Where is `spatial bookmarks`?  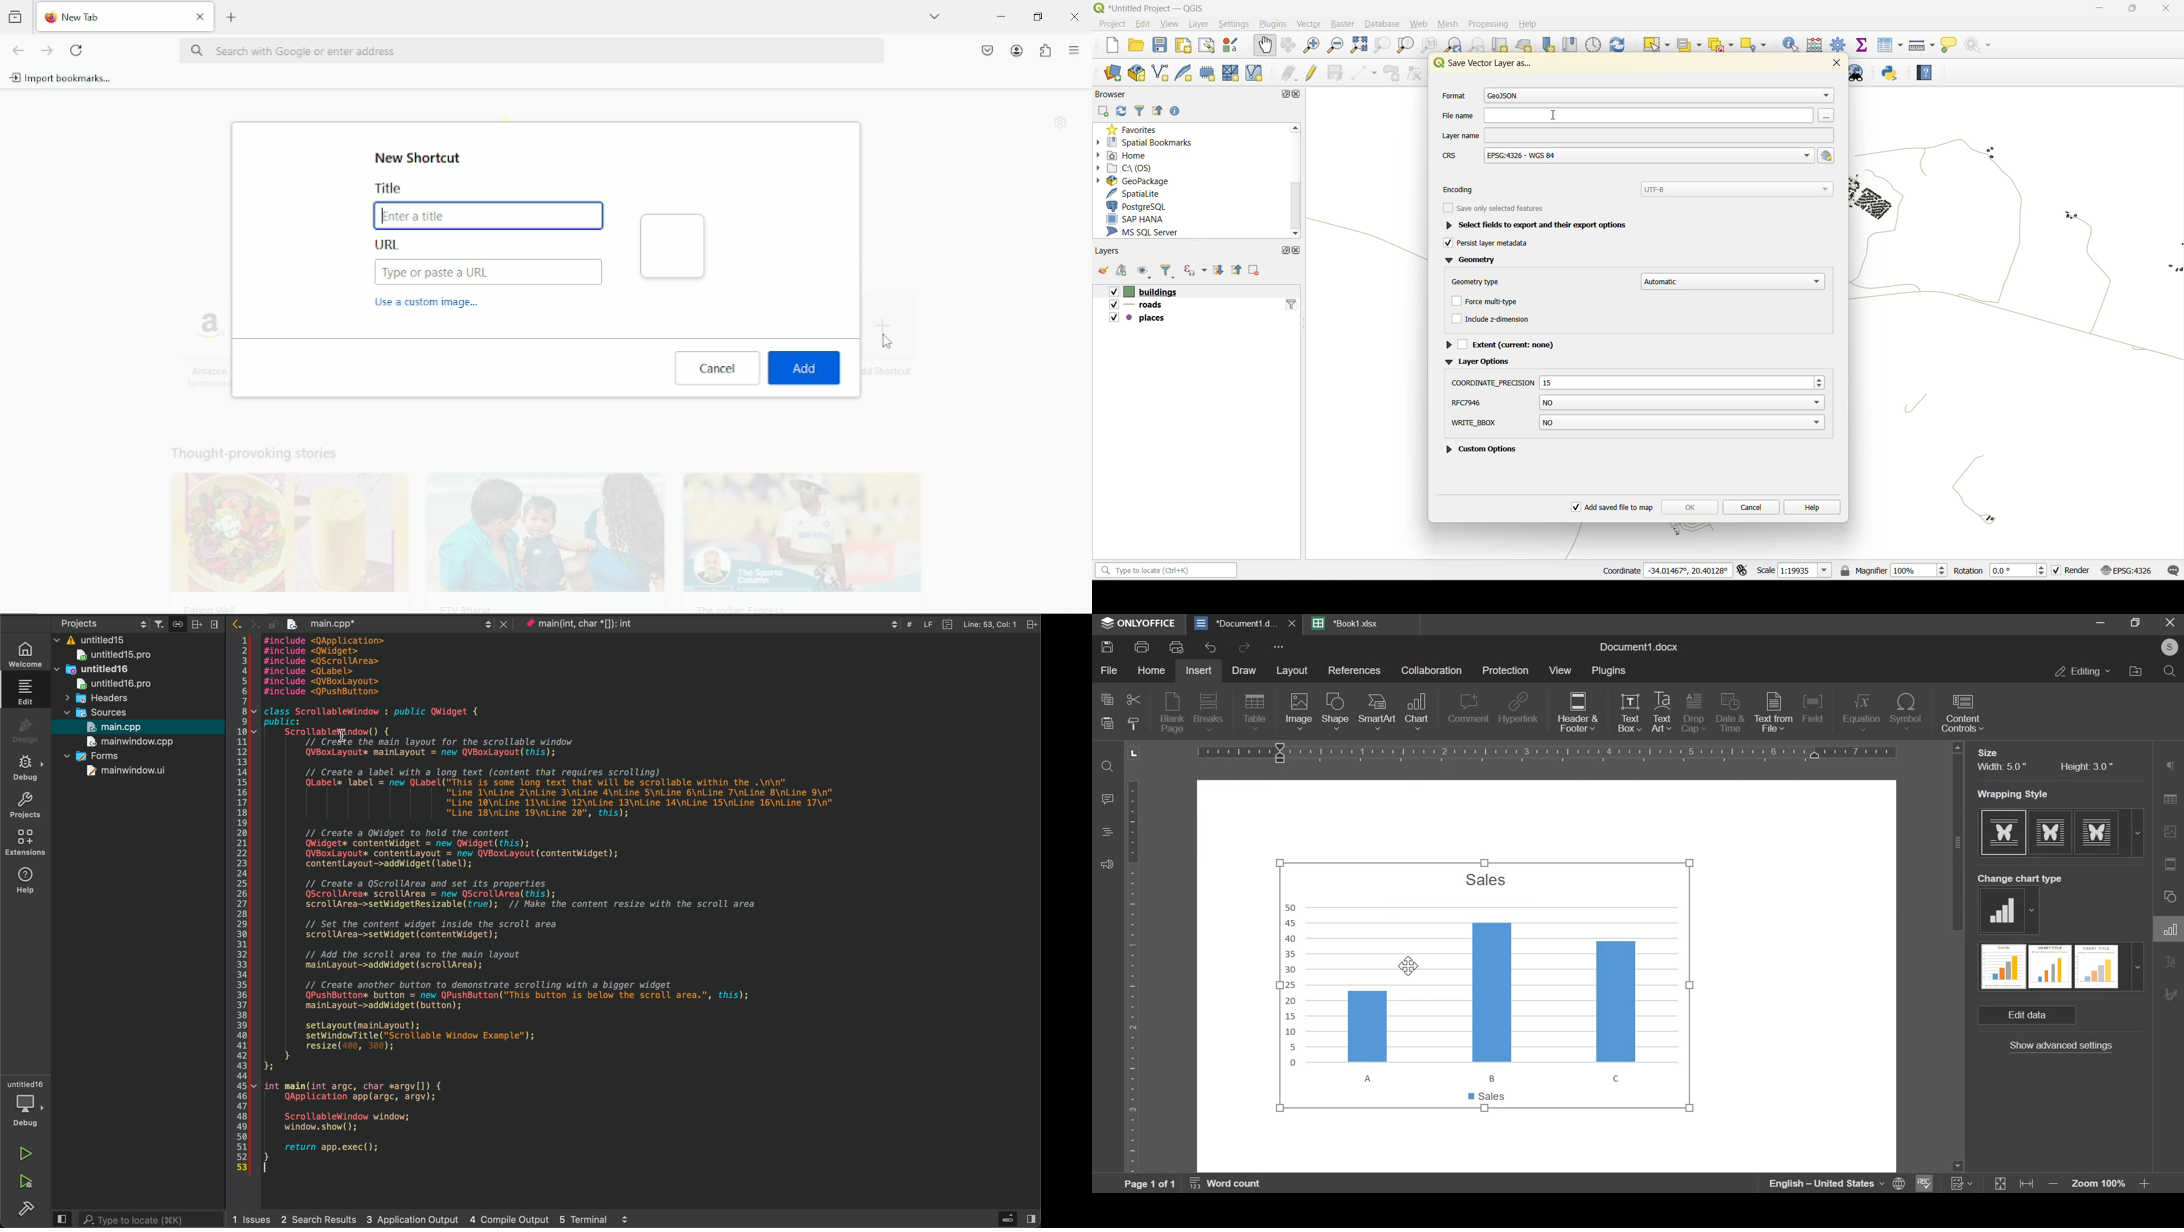 spatial bookmarks is located at coordinates (1151, 143).